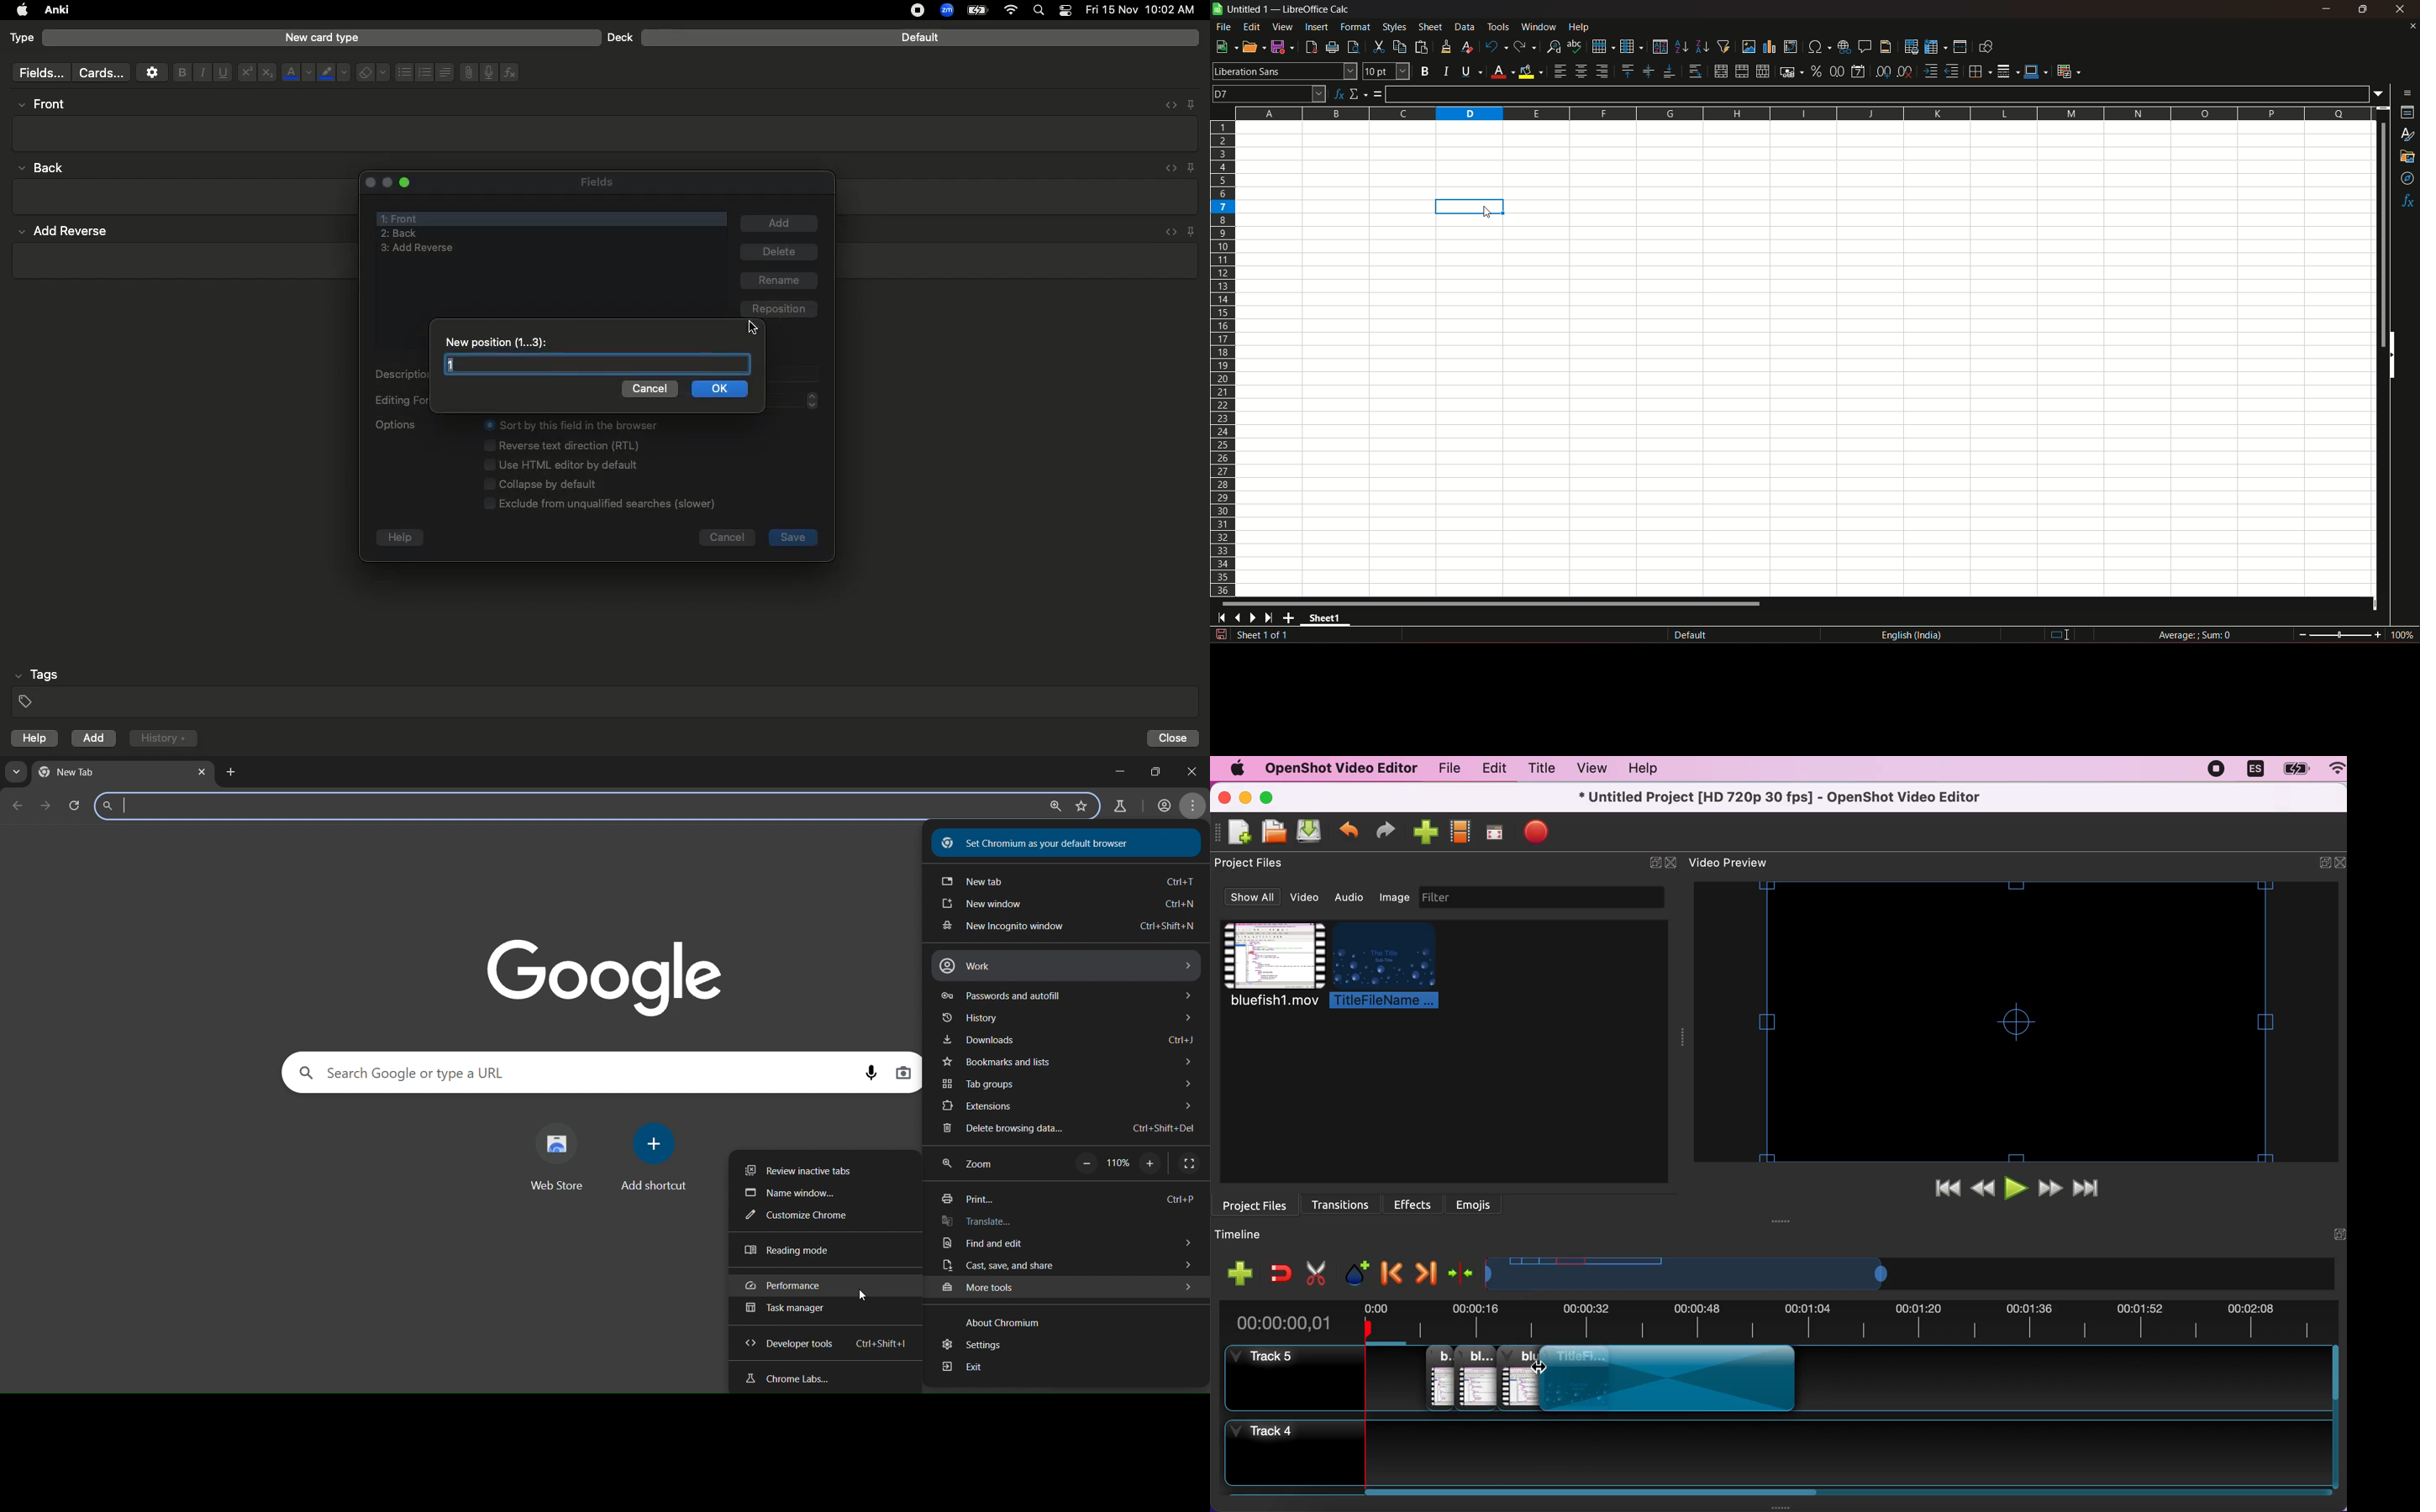 The width and height of the screenshot is (2436, 1512). What do you see at coordinates (152, 72) in the screenshot?
I see `Settings` at bounding box center [152, 72].